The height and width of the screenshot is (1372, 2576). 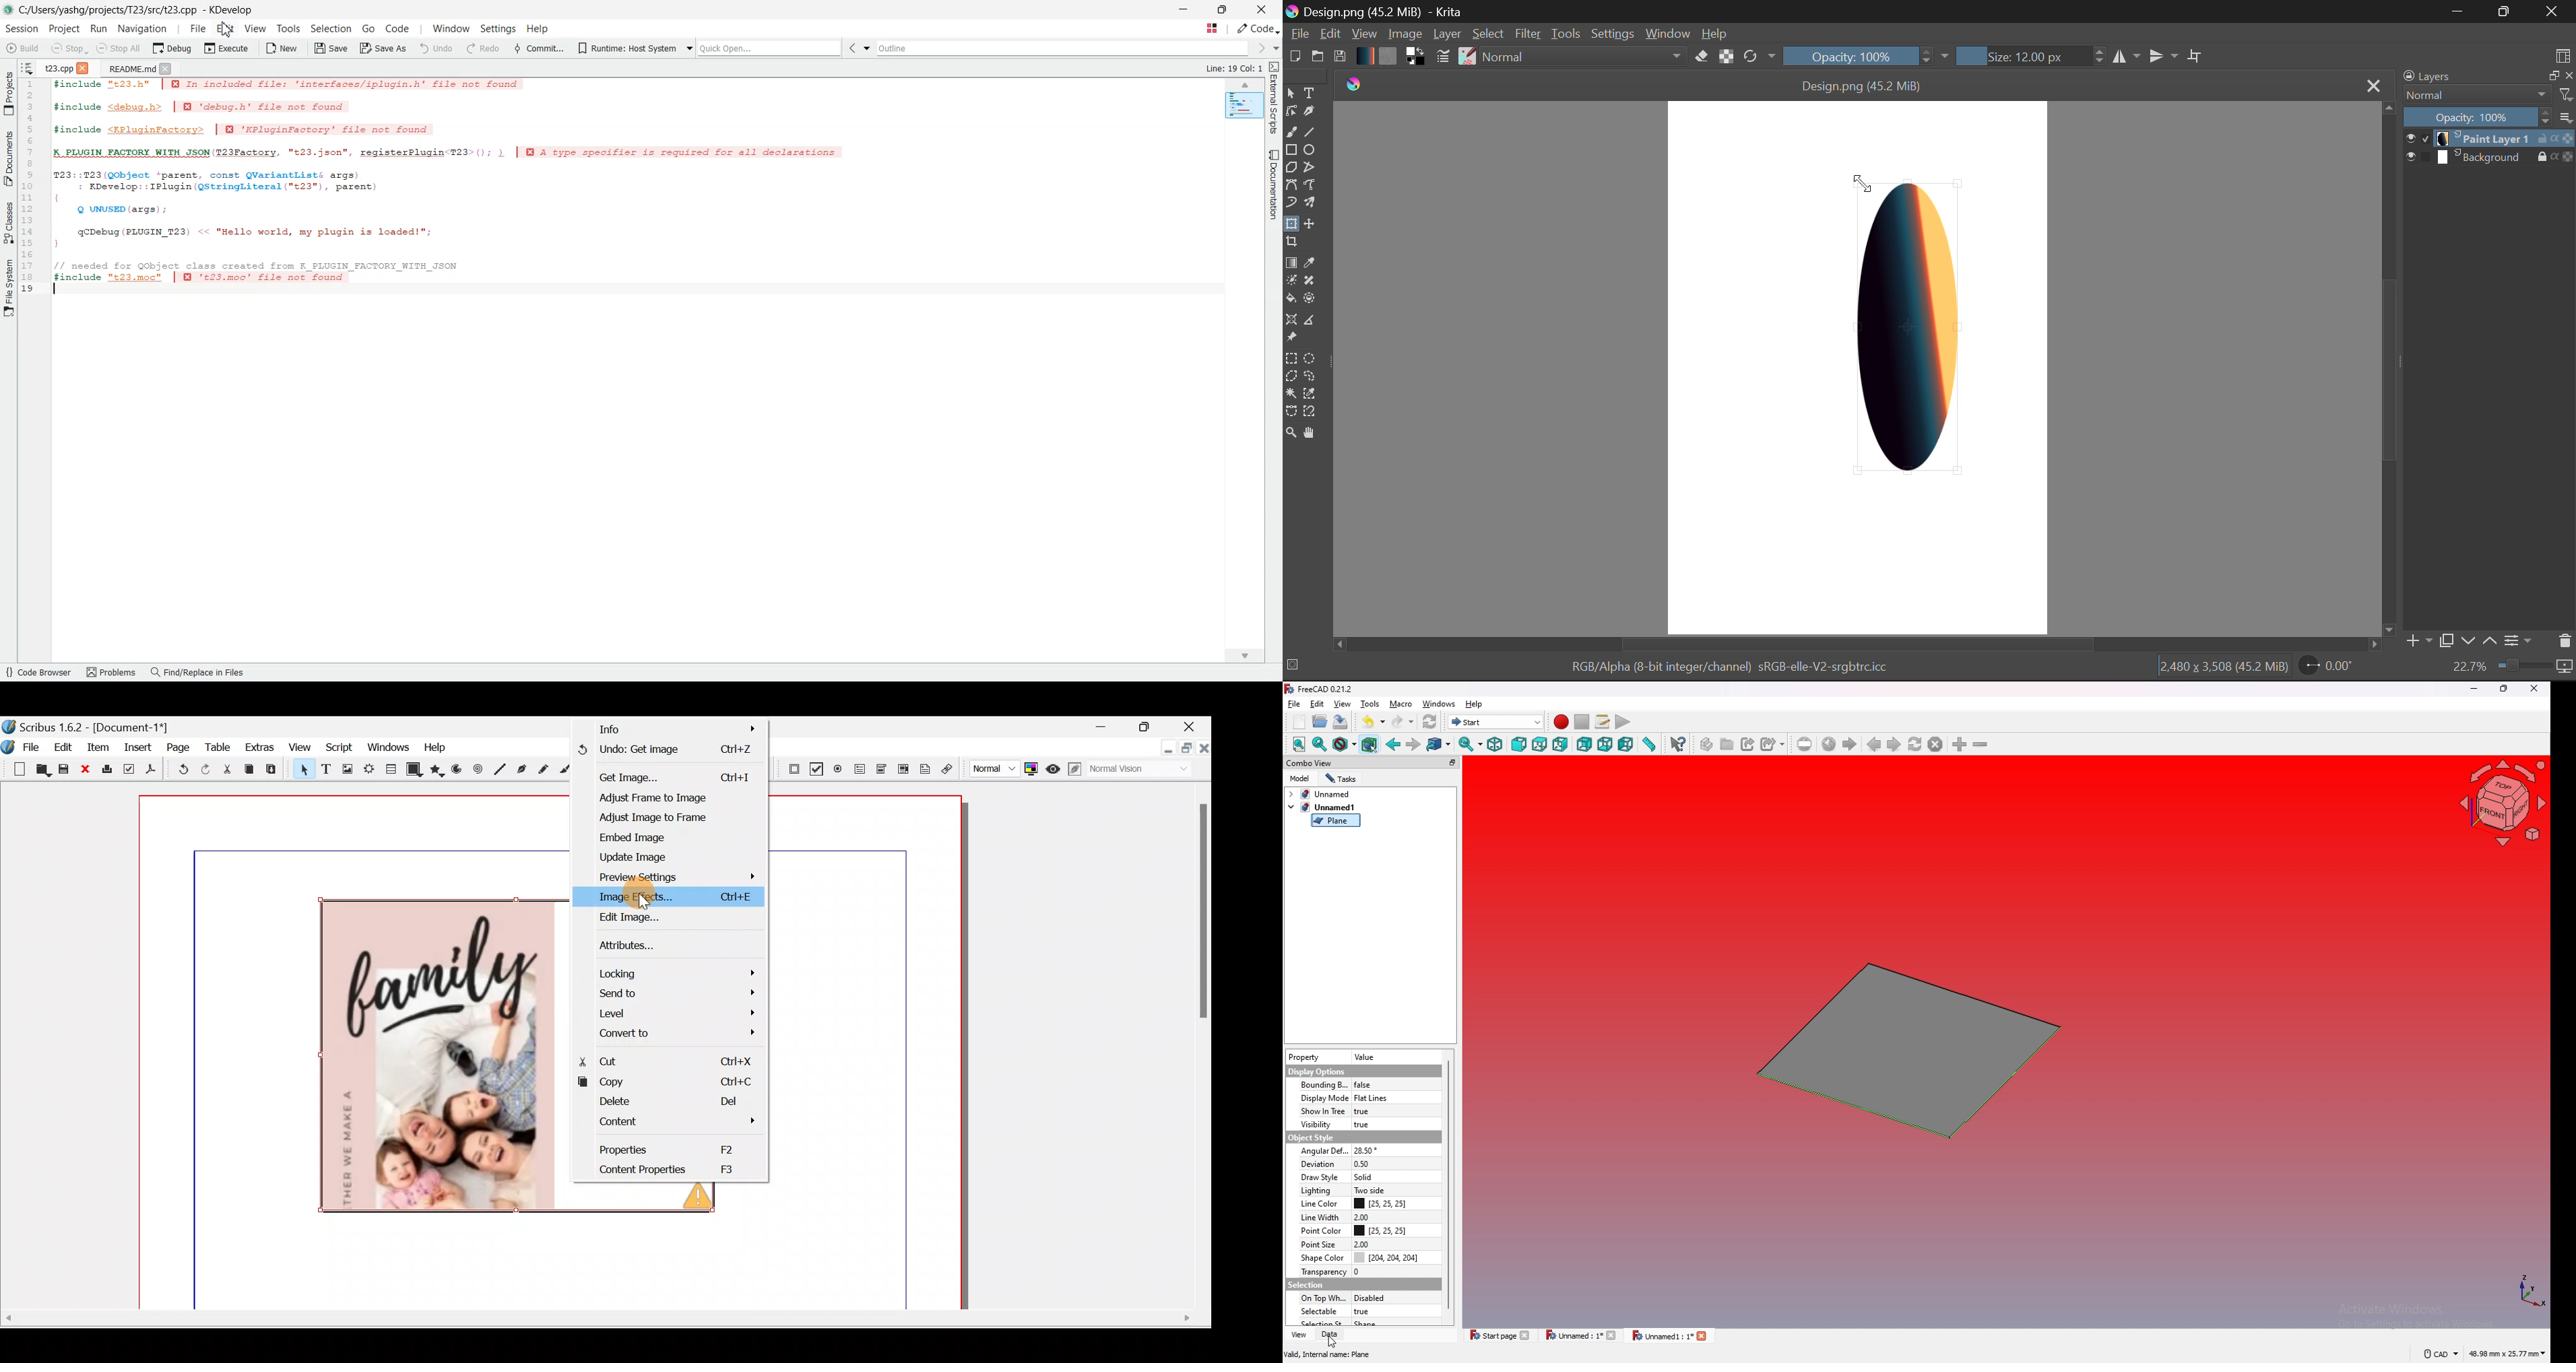 What do you see at coordinates (950, 769) in the screenshot?
I see `Link annotation` at bounding box center [950, 769].